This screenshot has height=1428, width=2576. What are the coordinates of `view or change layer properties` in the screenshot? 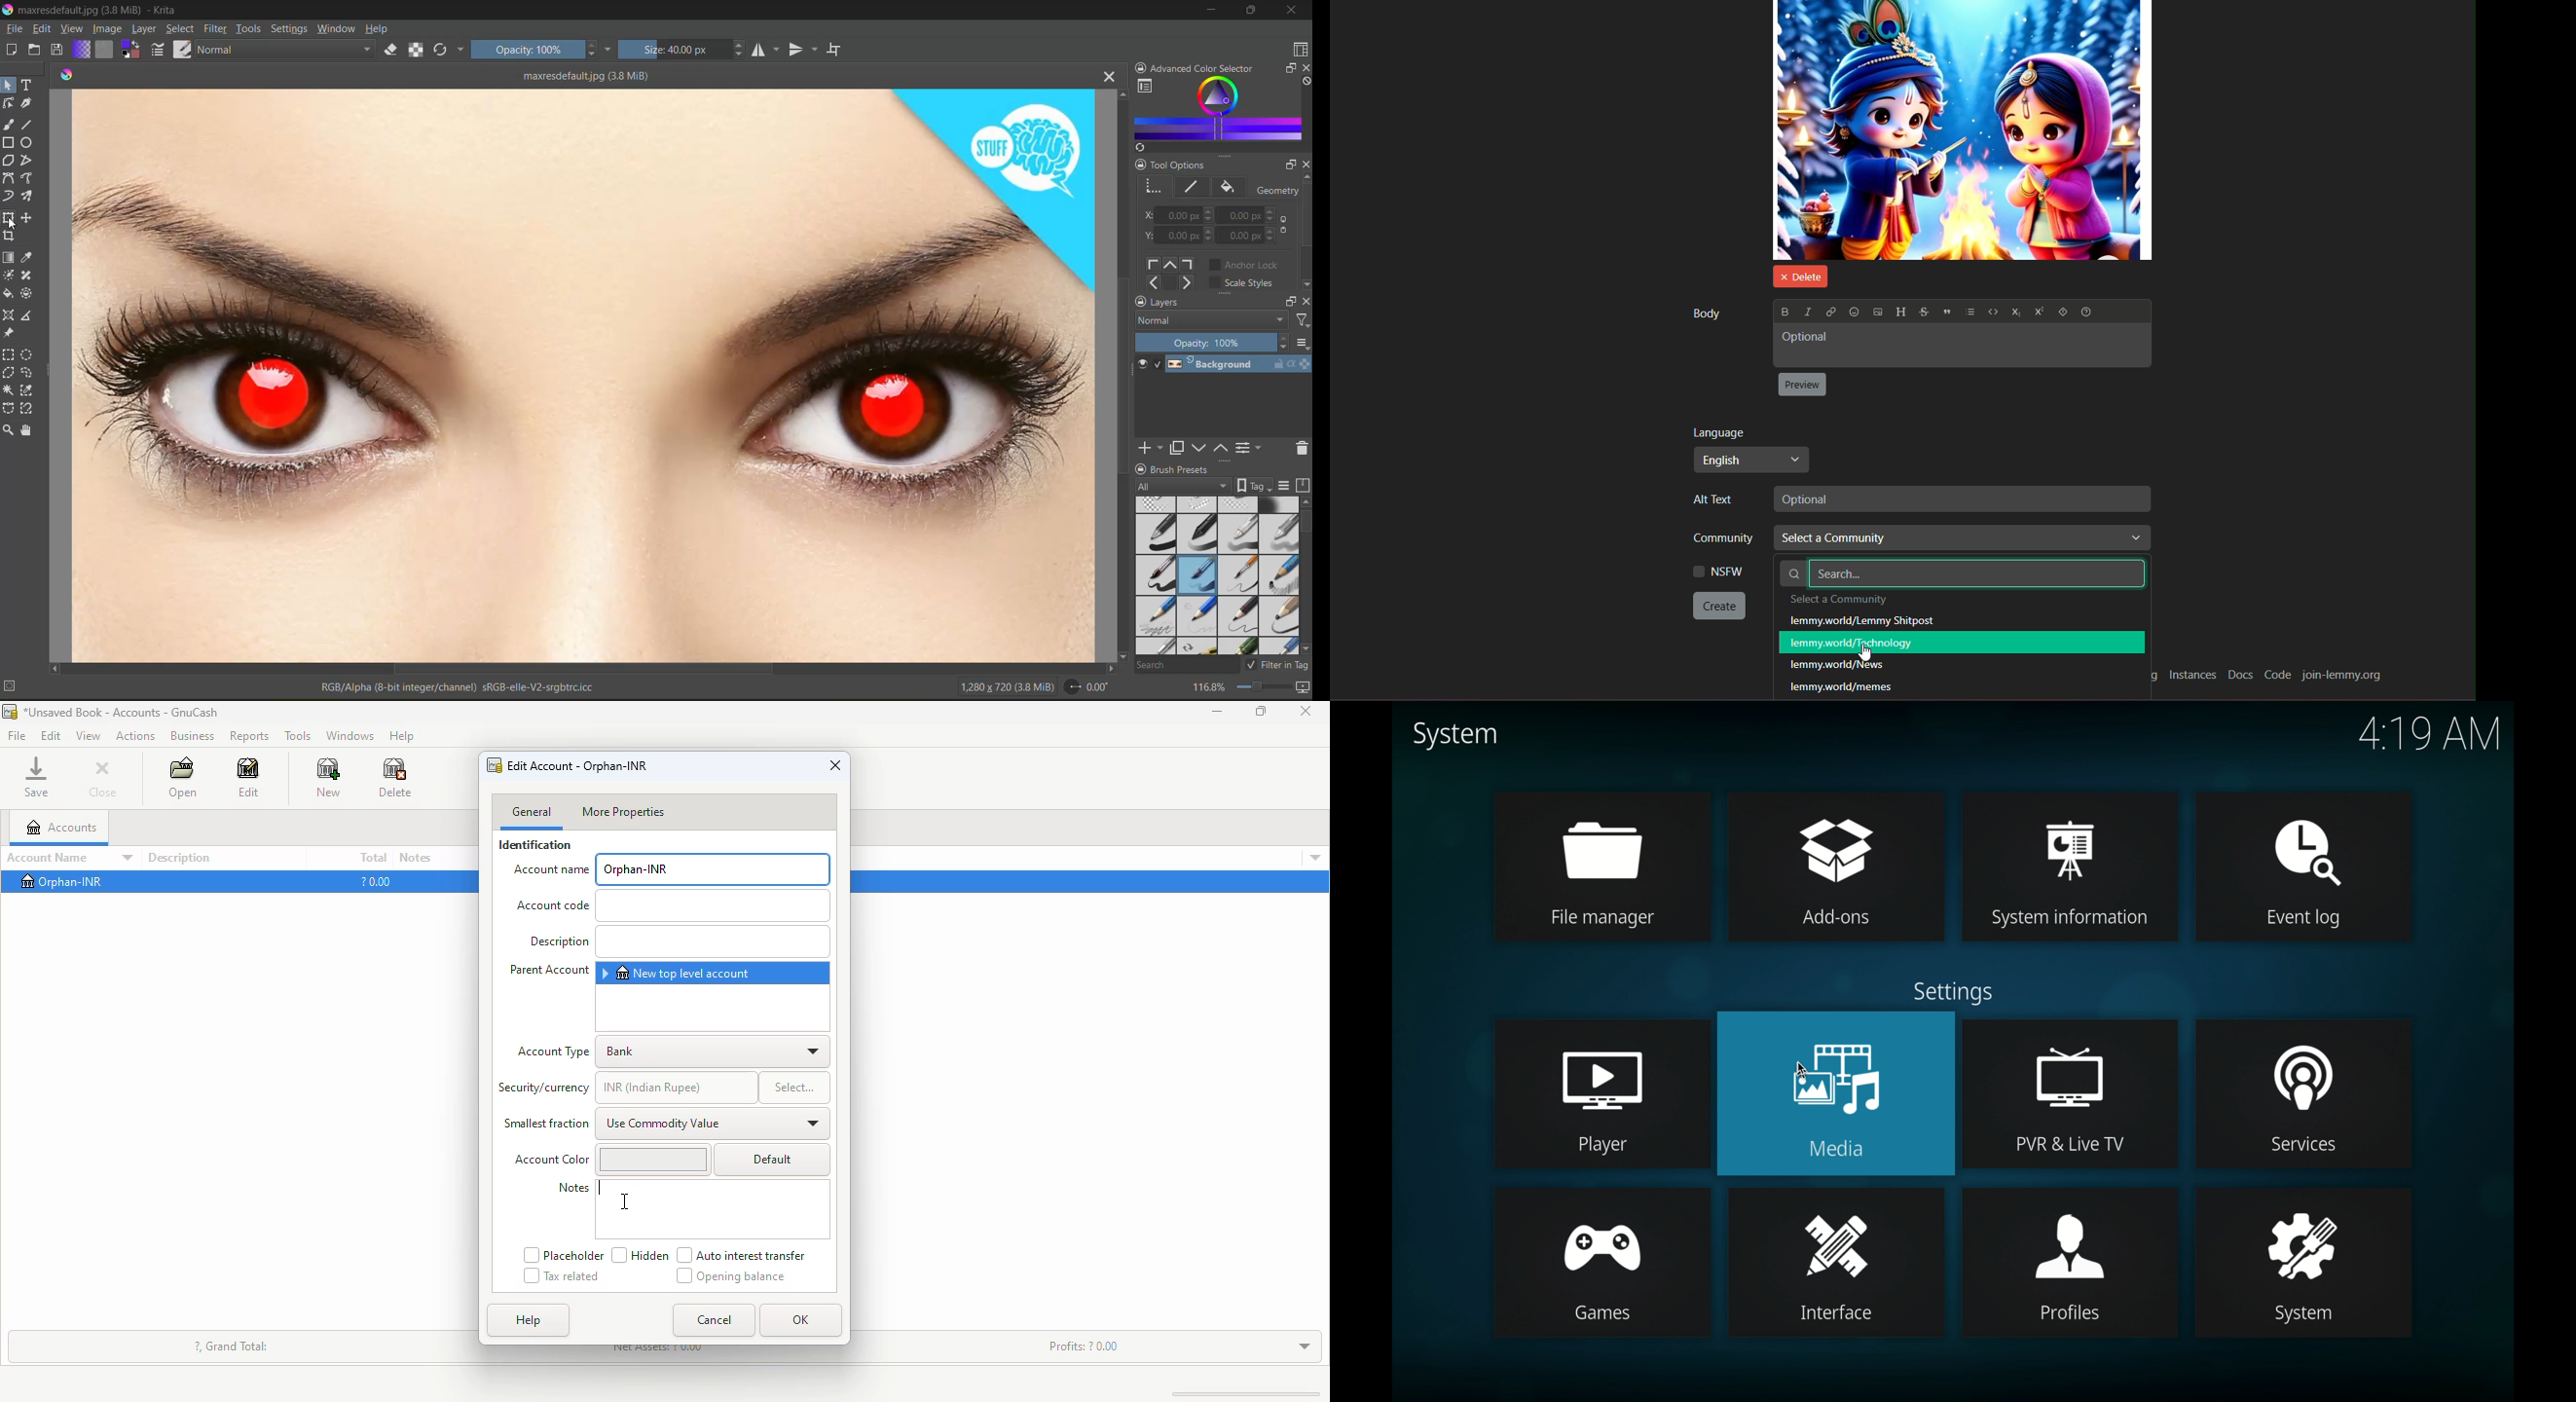 It's located at (1251, 448).